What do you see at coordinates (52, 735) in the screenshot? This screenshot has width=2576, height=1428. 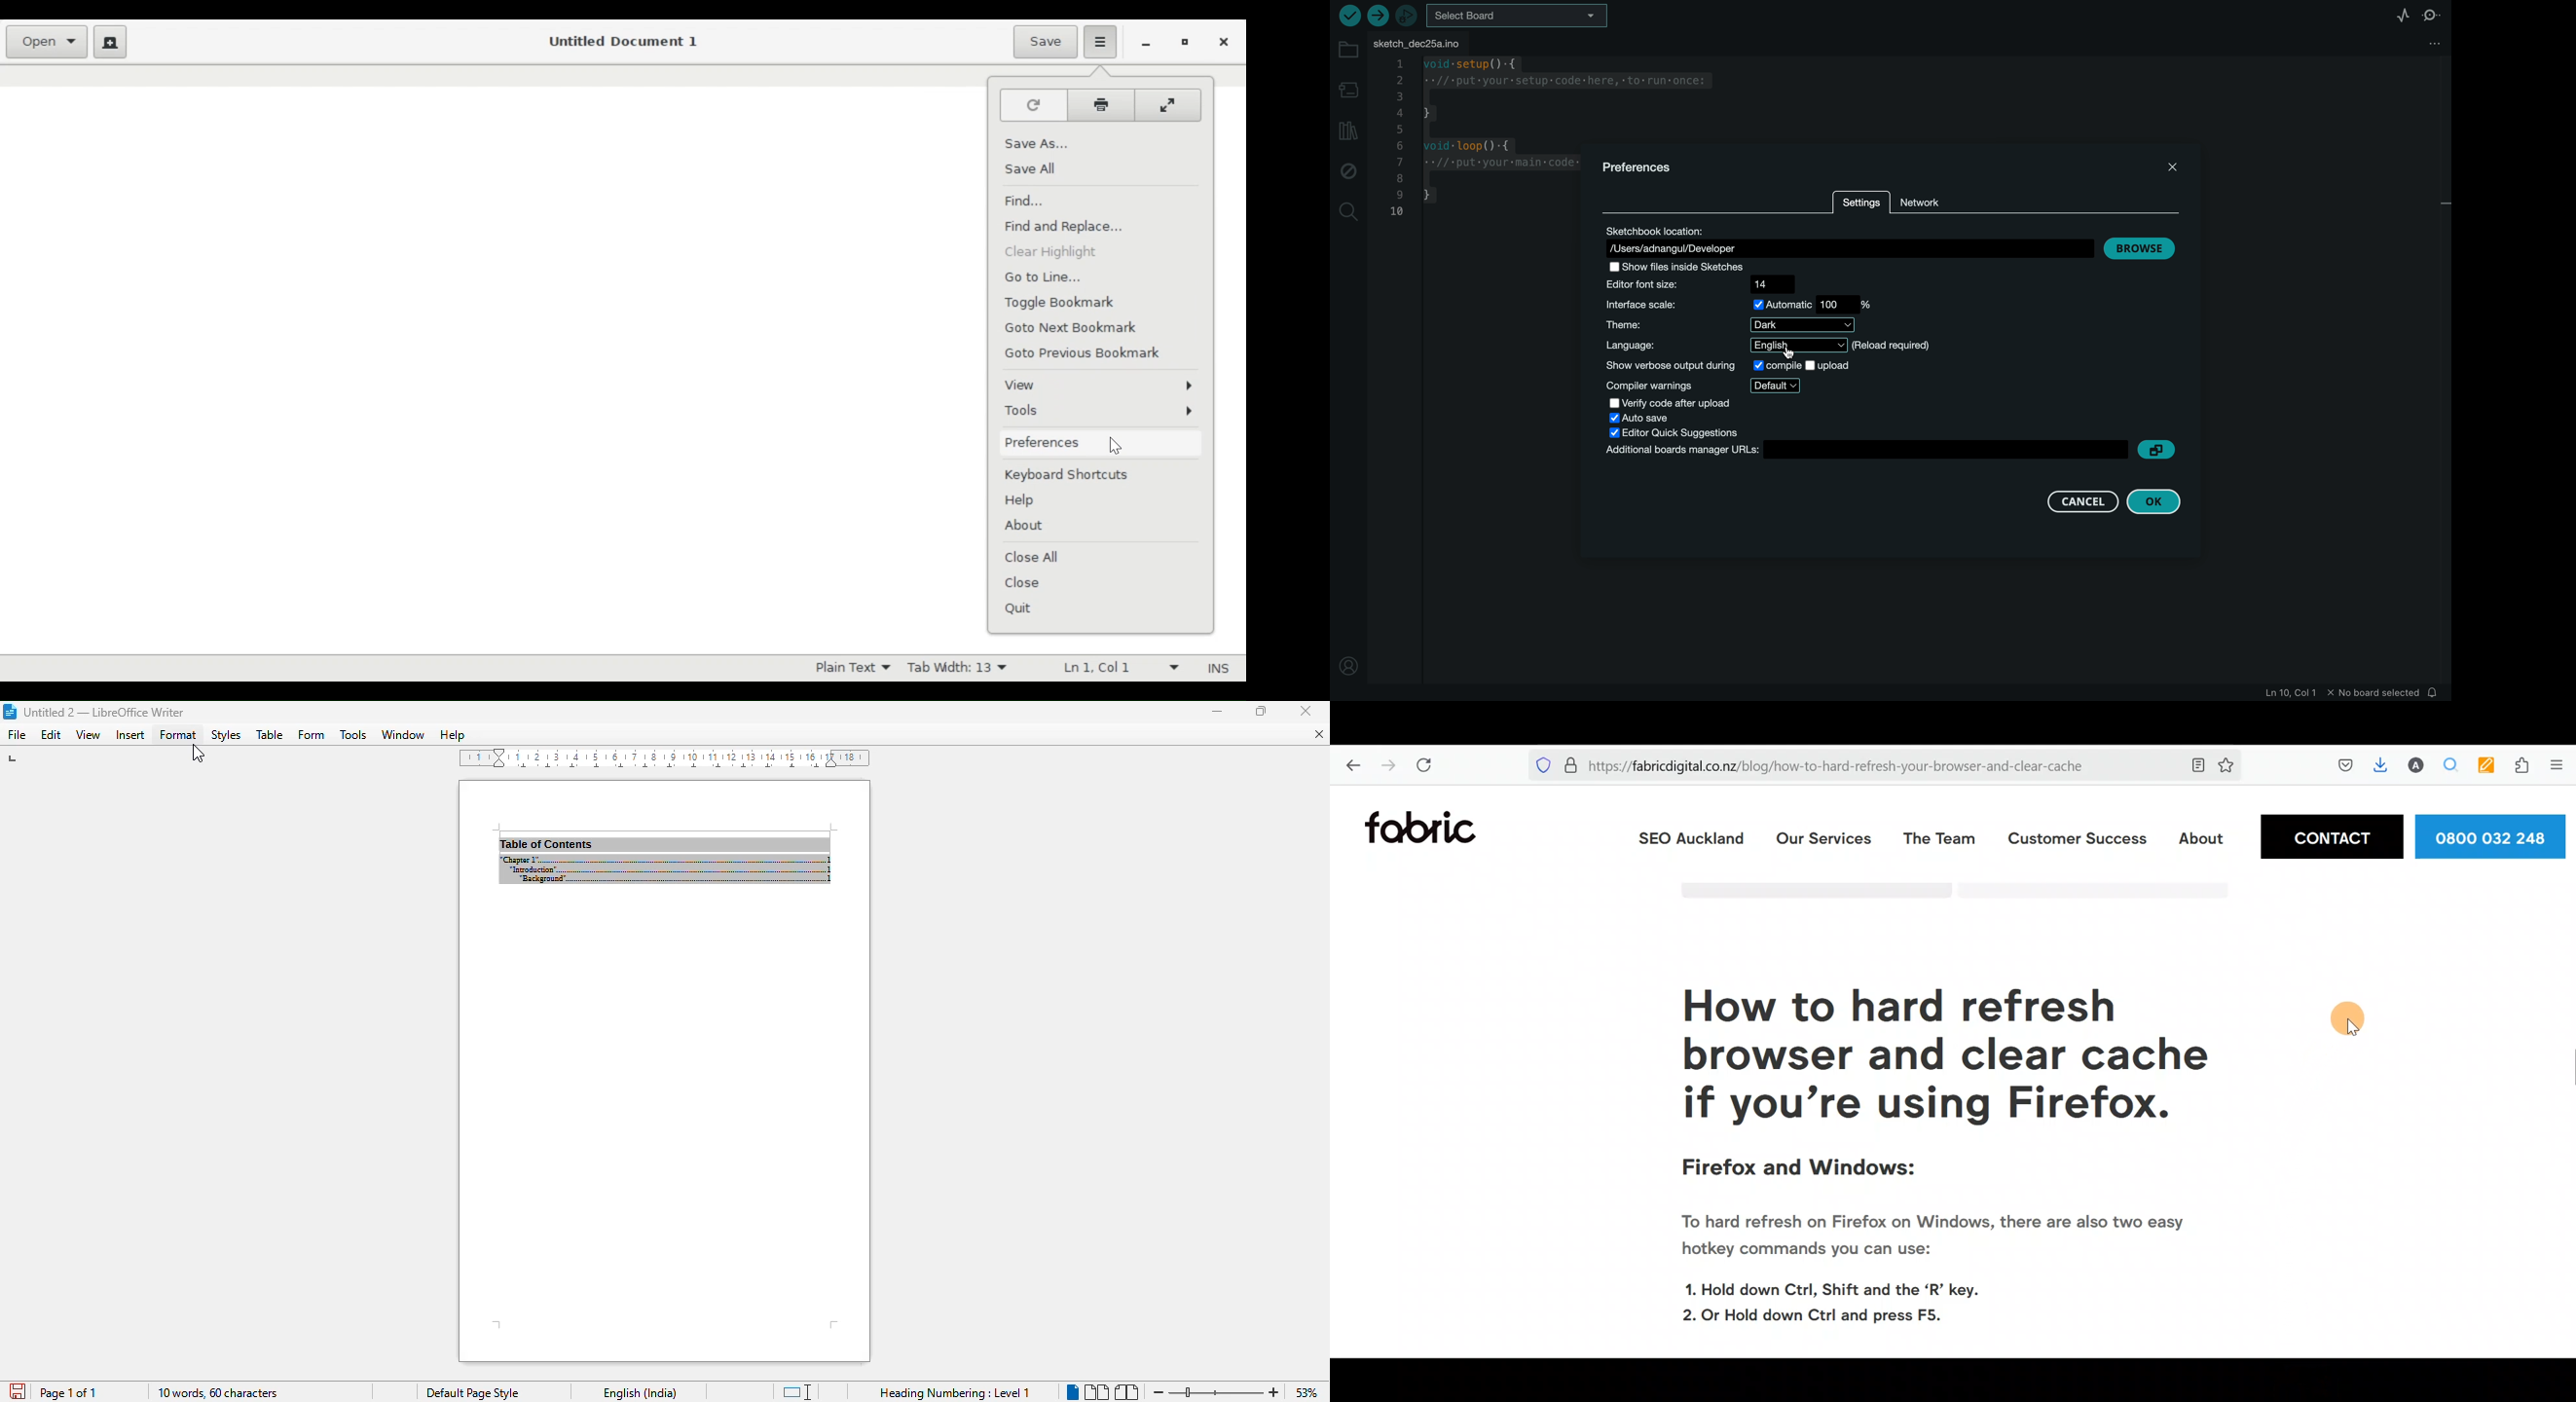 I see `edit` at bounding box center [52, 735].